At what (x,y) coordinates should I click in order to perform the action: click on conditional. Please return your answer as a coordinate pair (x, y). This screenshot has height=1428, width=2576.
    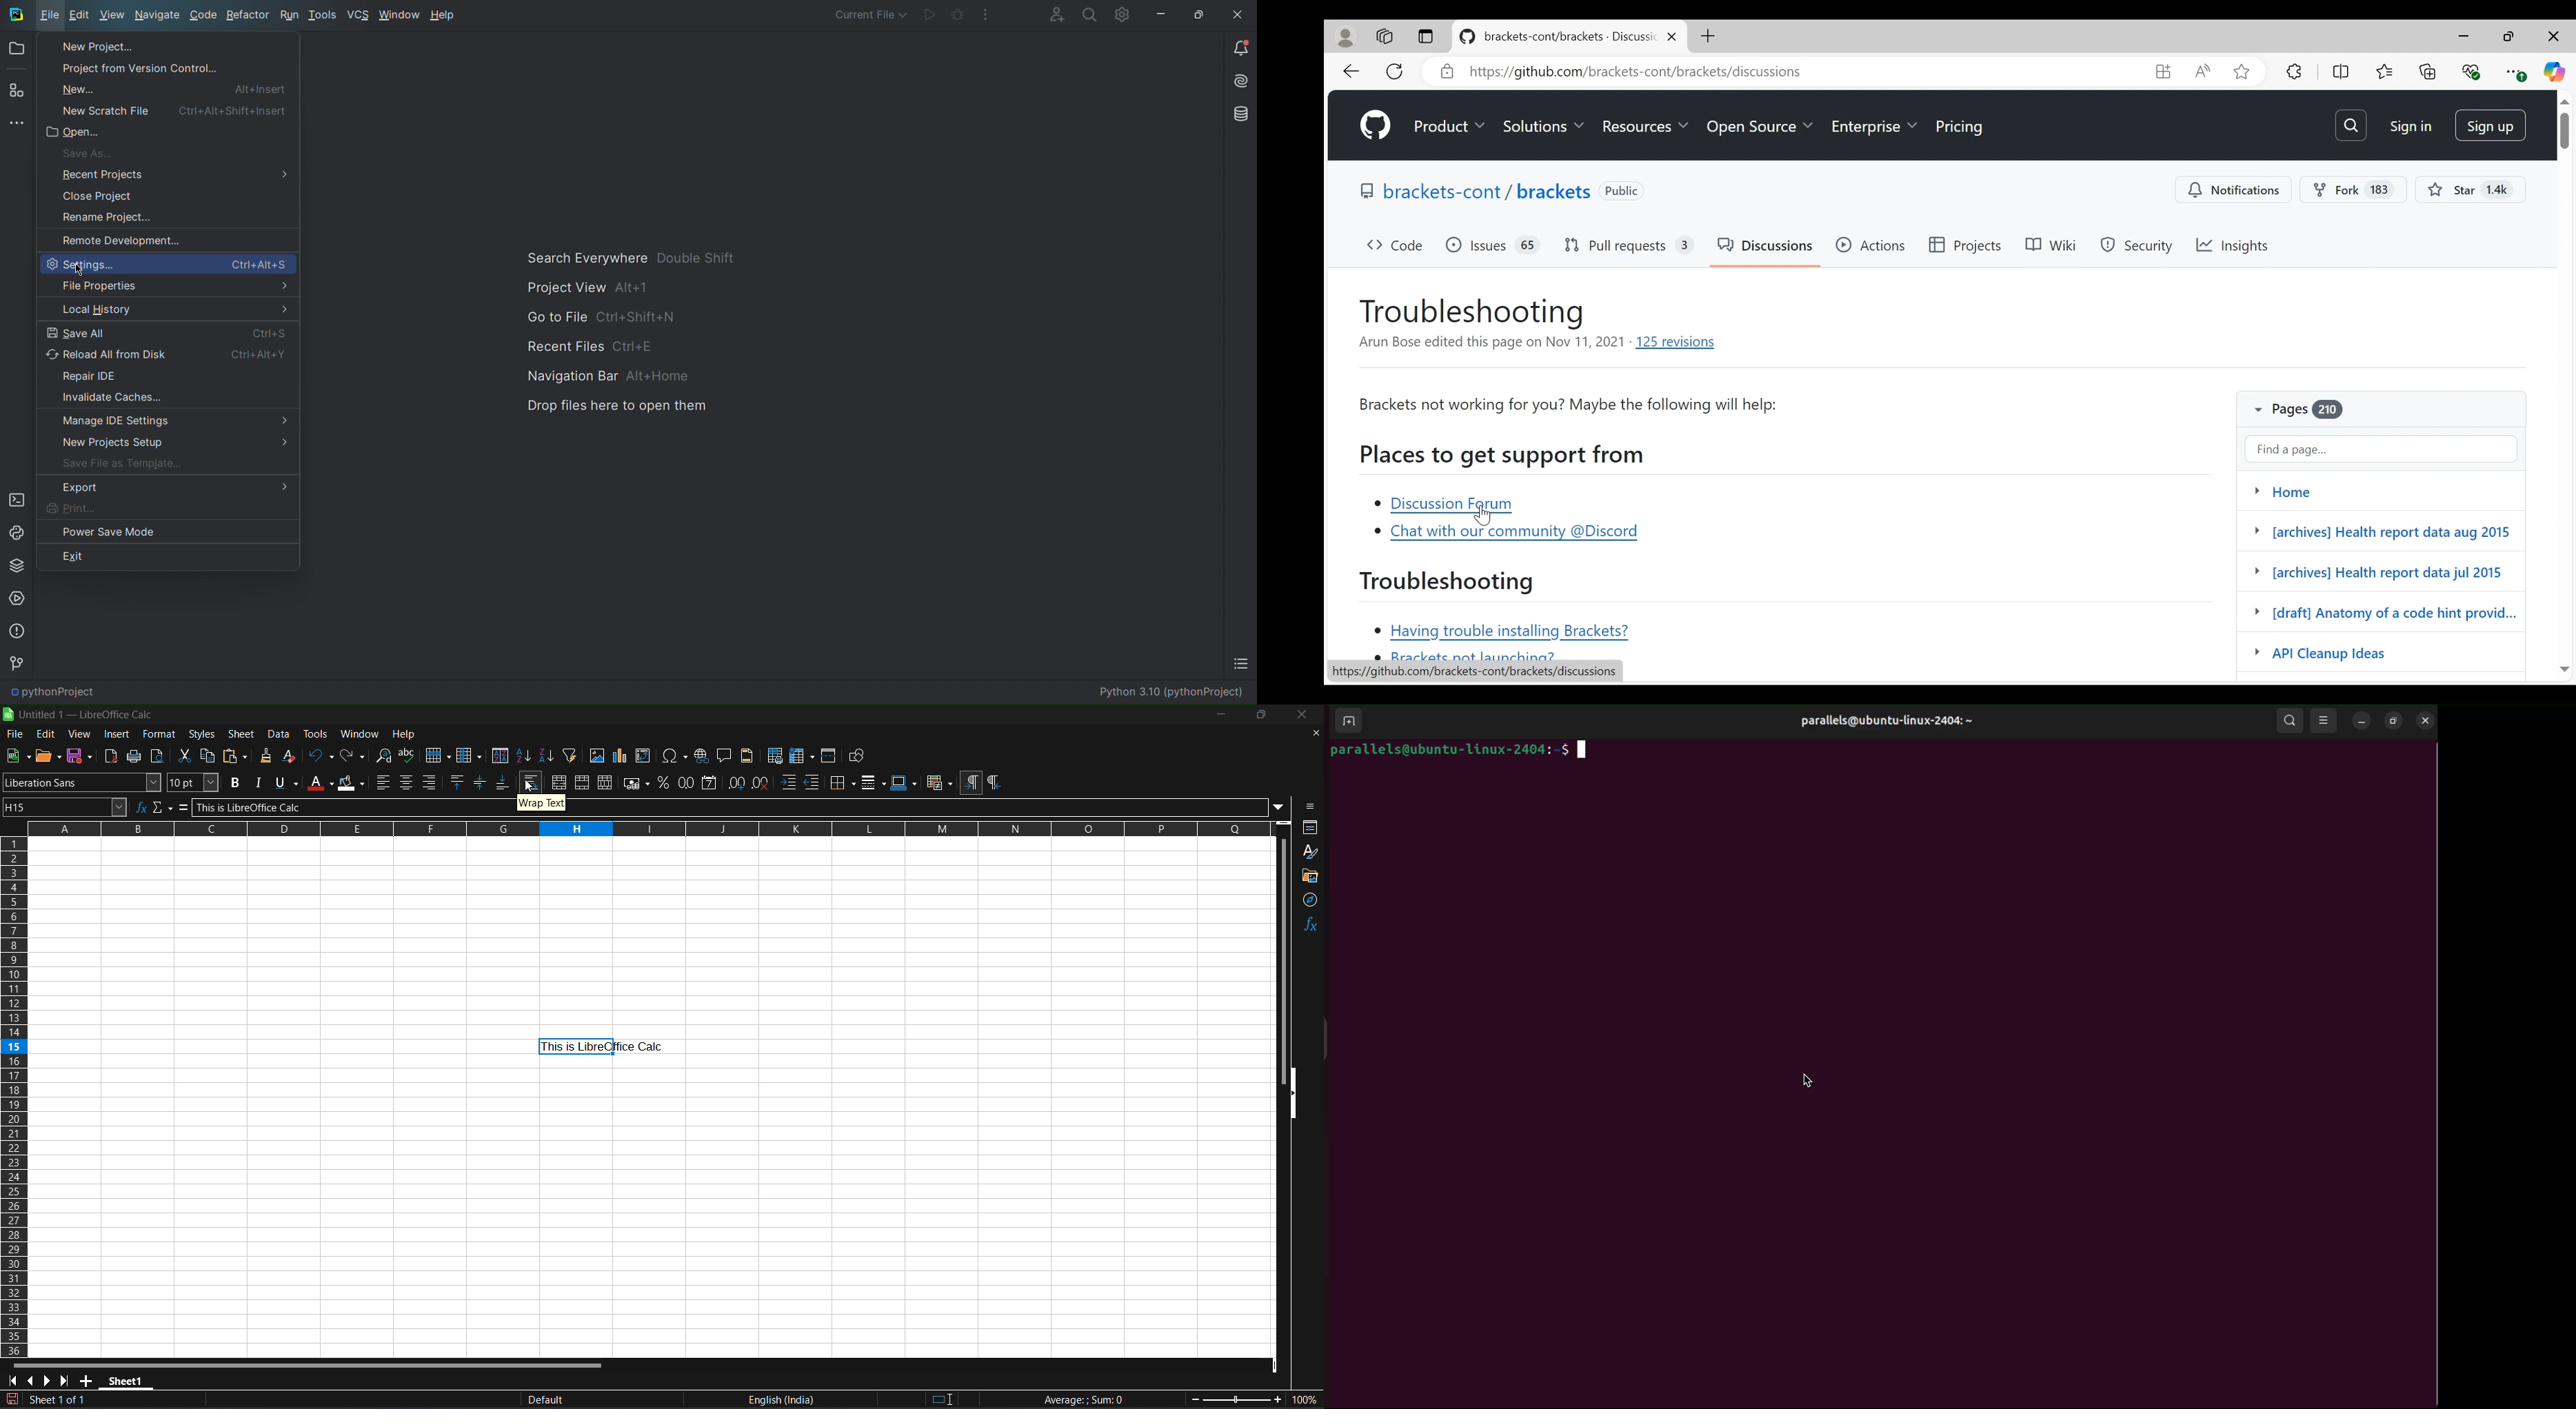
    Looking at the image, I should click on (940, 782).